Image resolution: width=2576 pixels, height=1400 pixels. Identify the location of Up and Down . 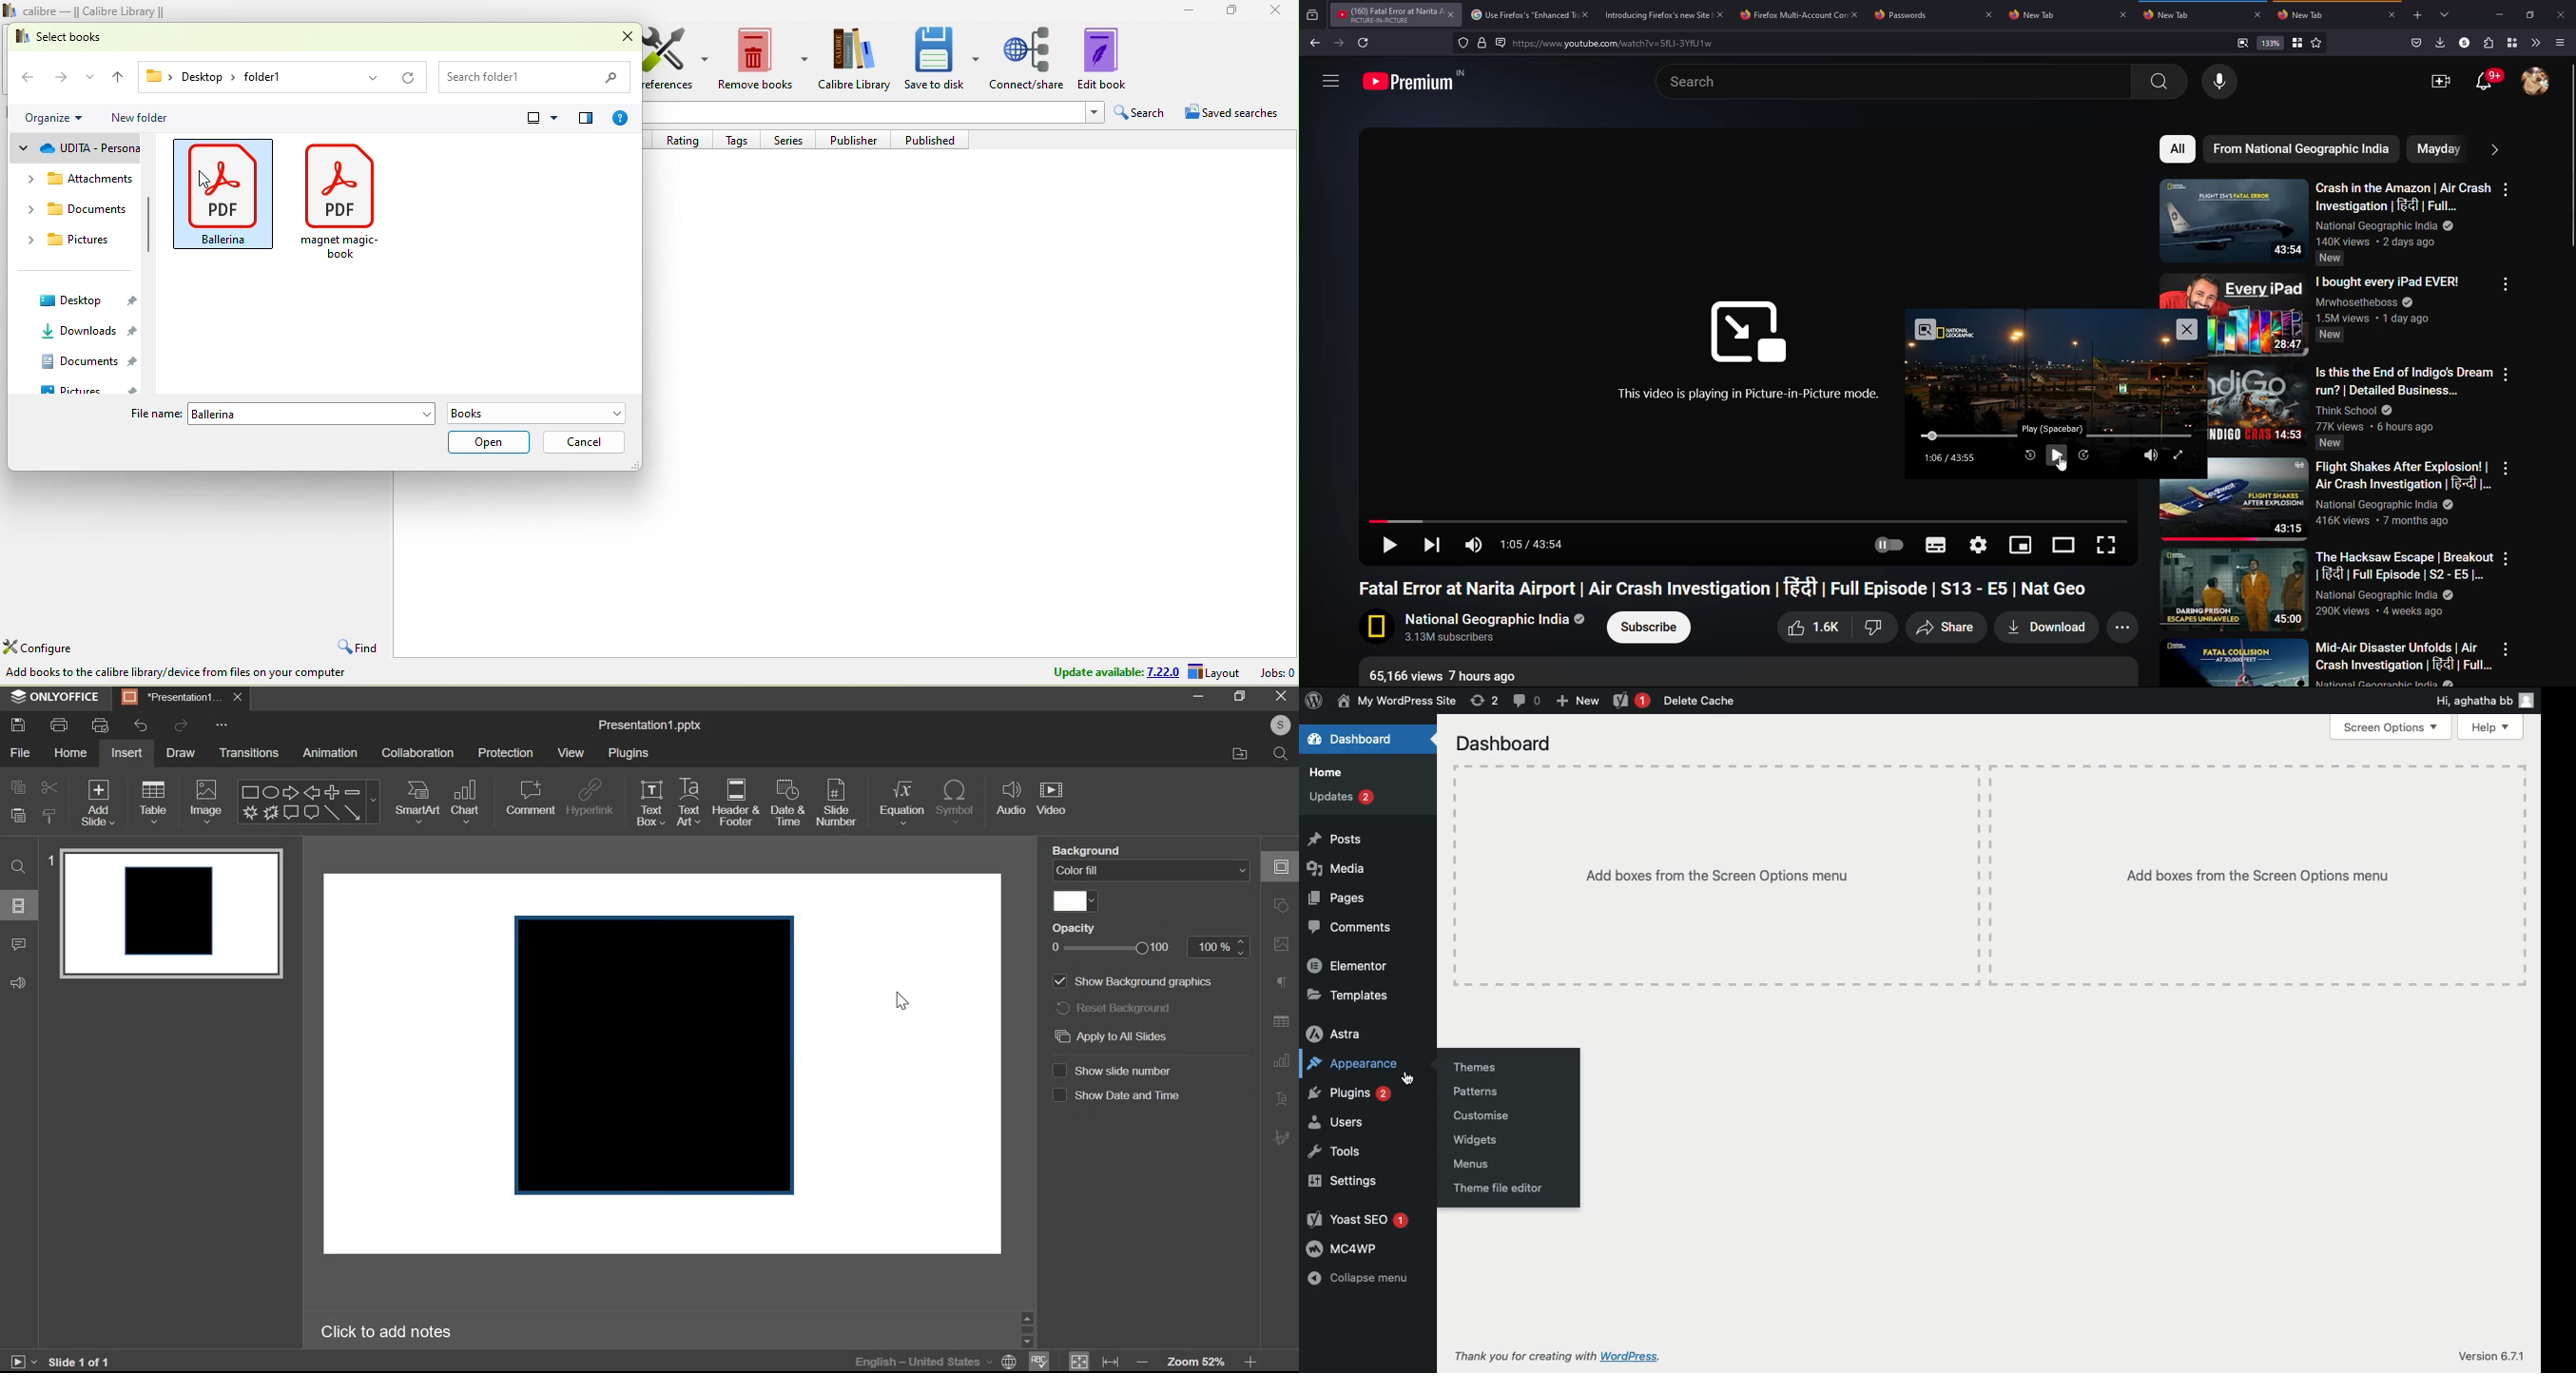
(1030, 1328).